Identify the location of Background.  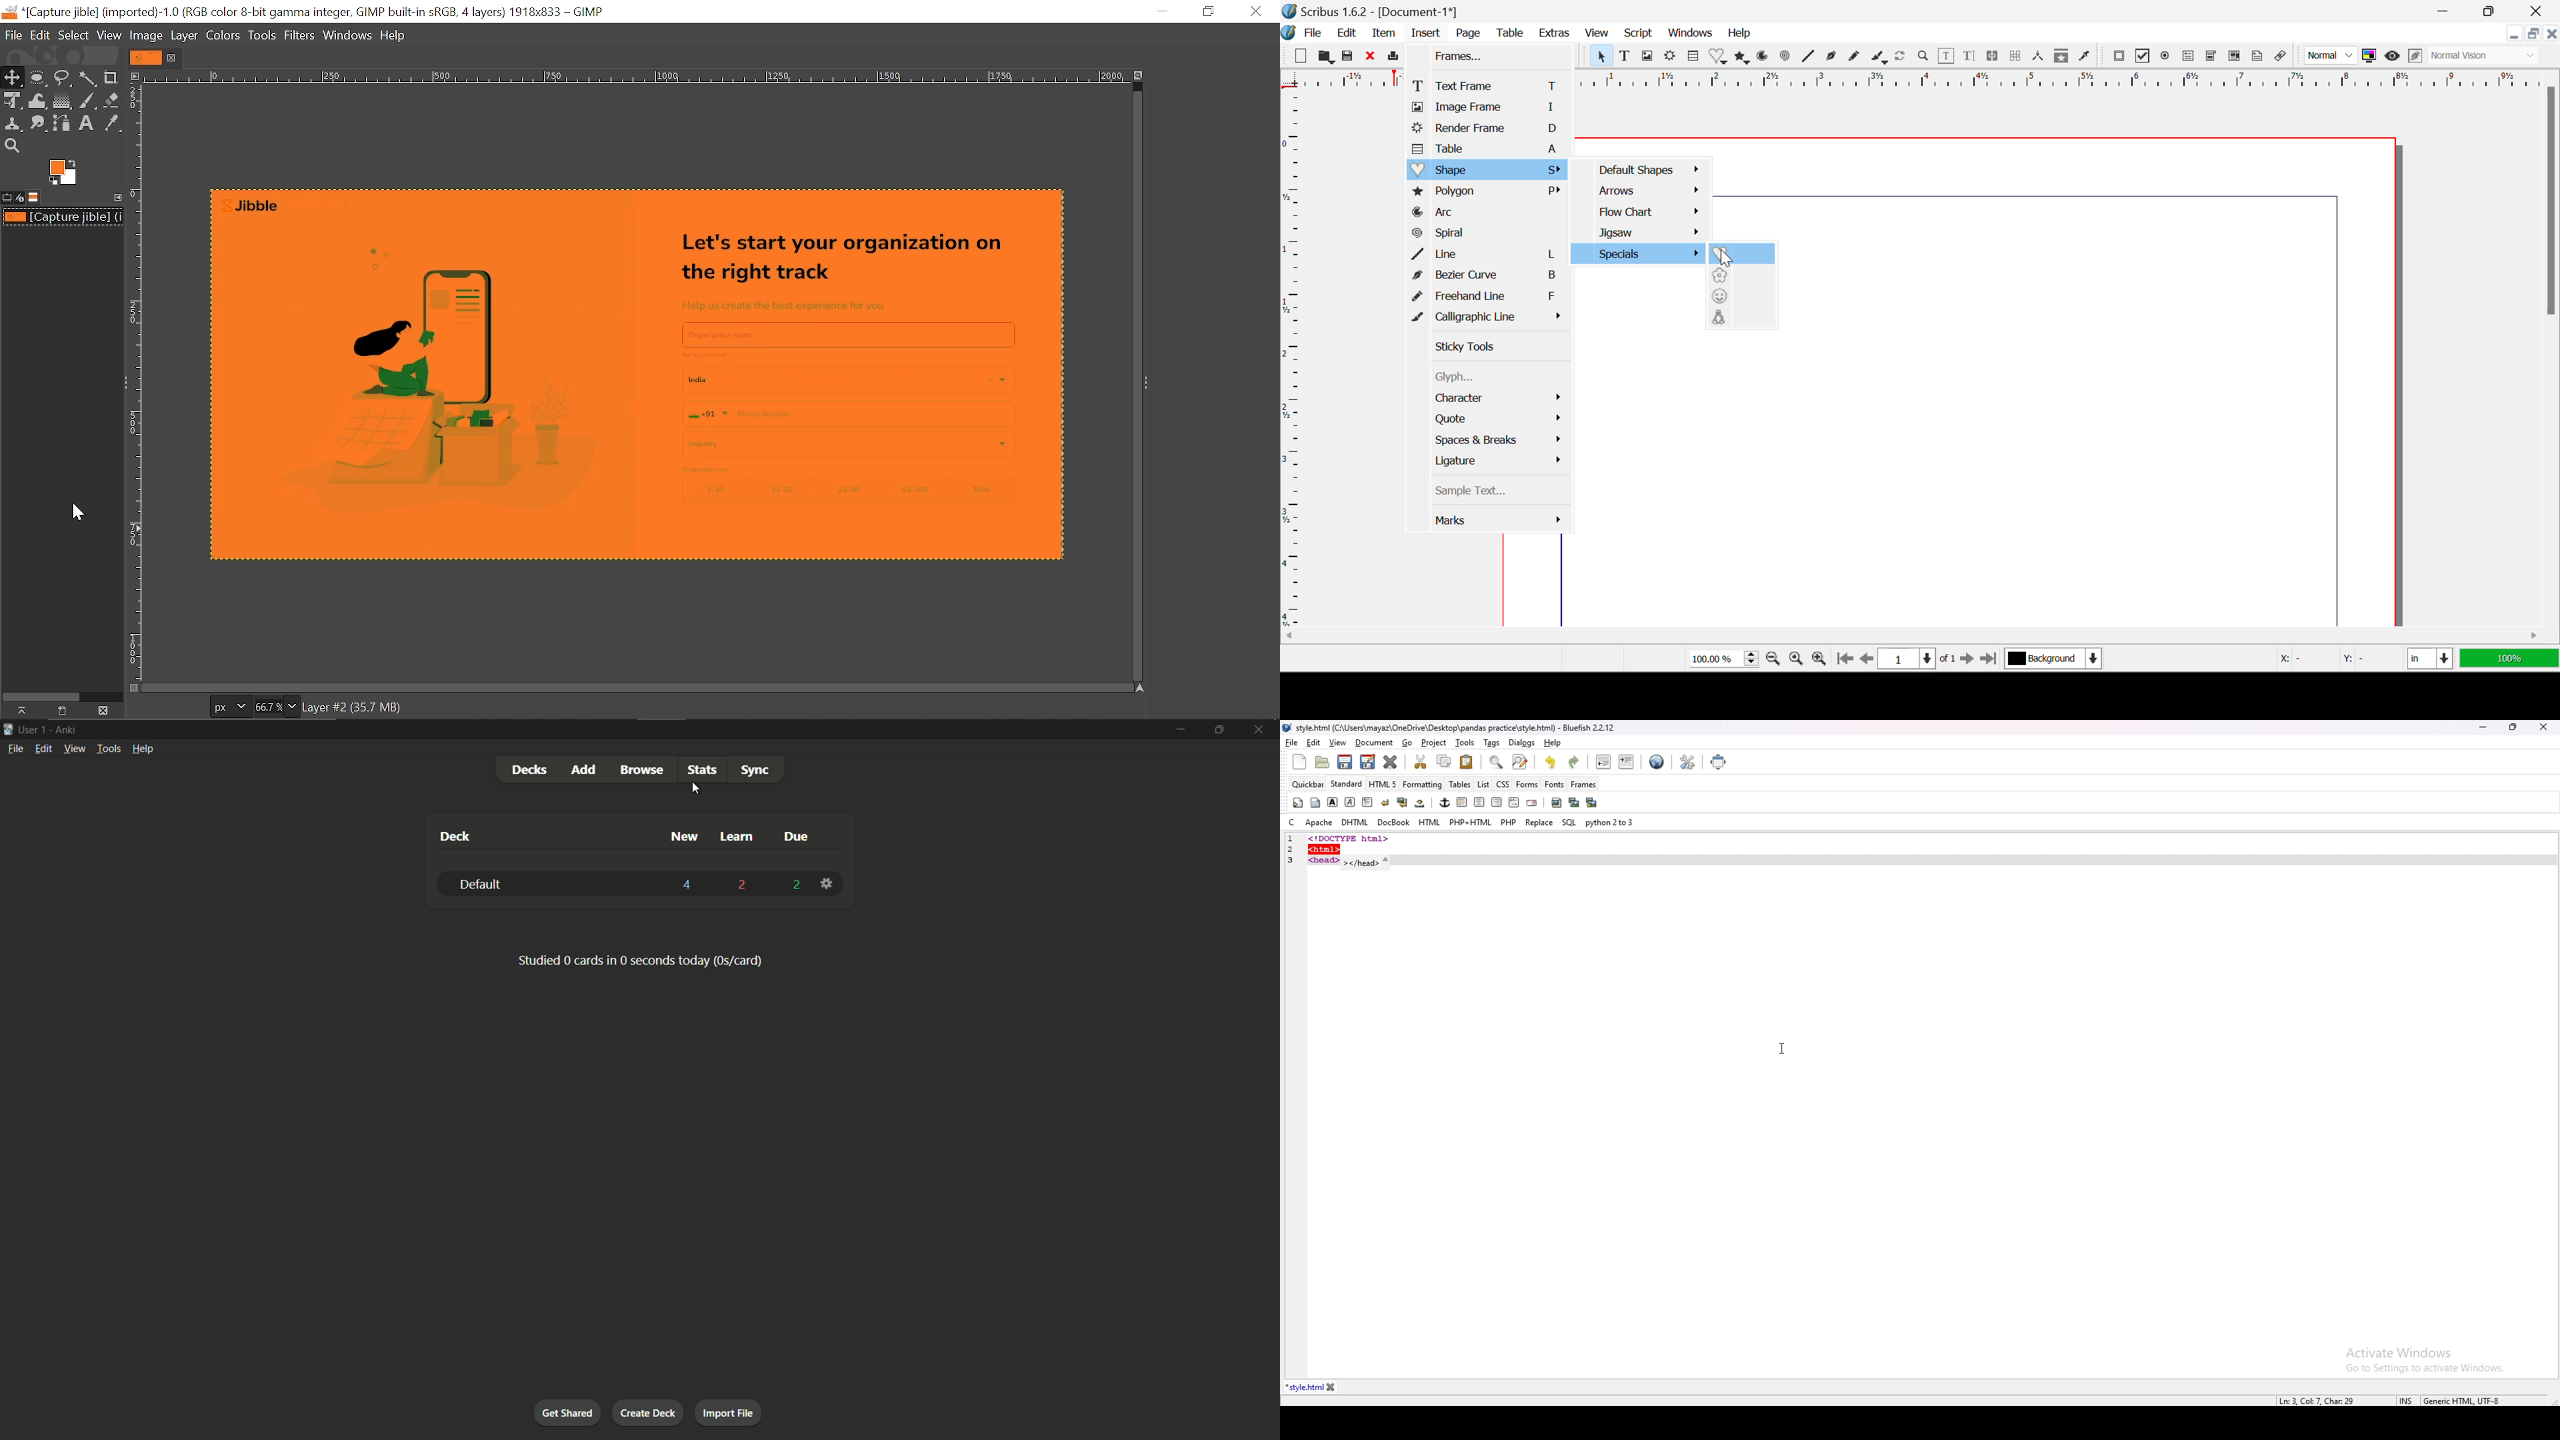
(2055, 660).